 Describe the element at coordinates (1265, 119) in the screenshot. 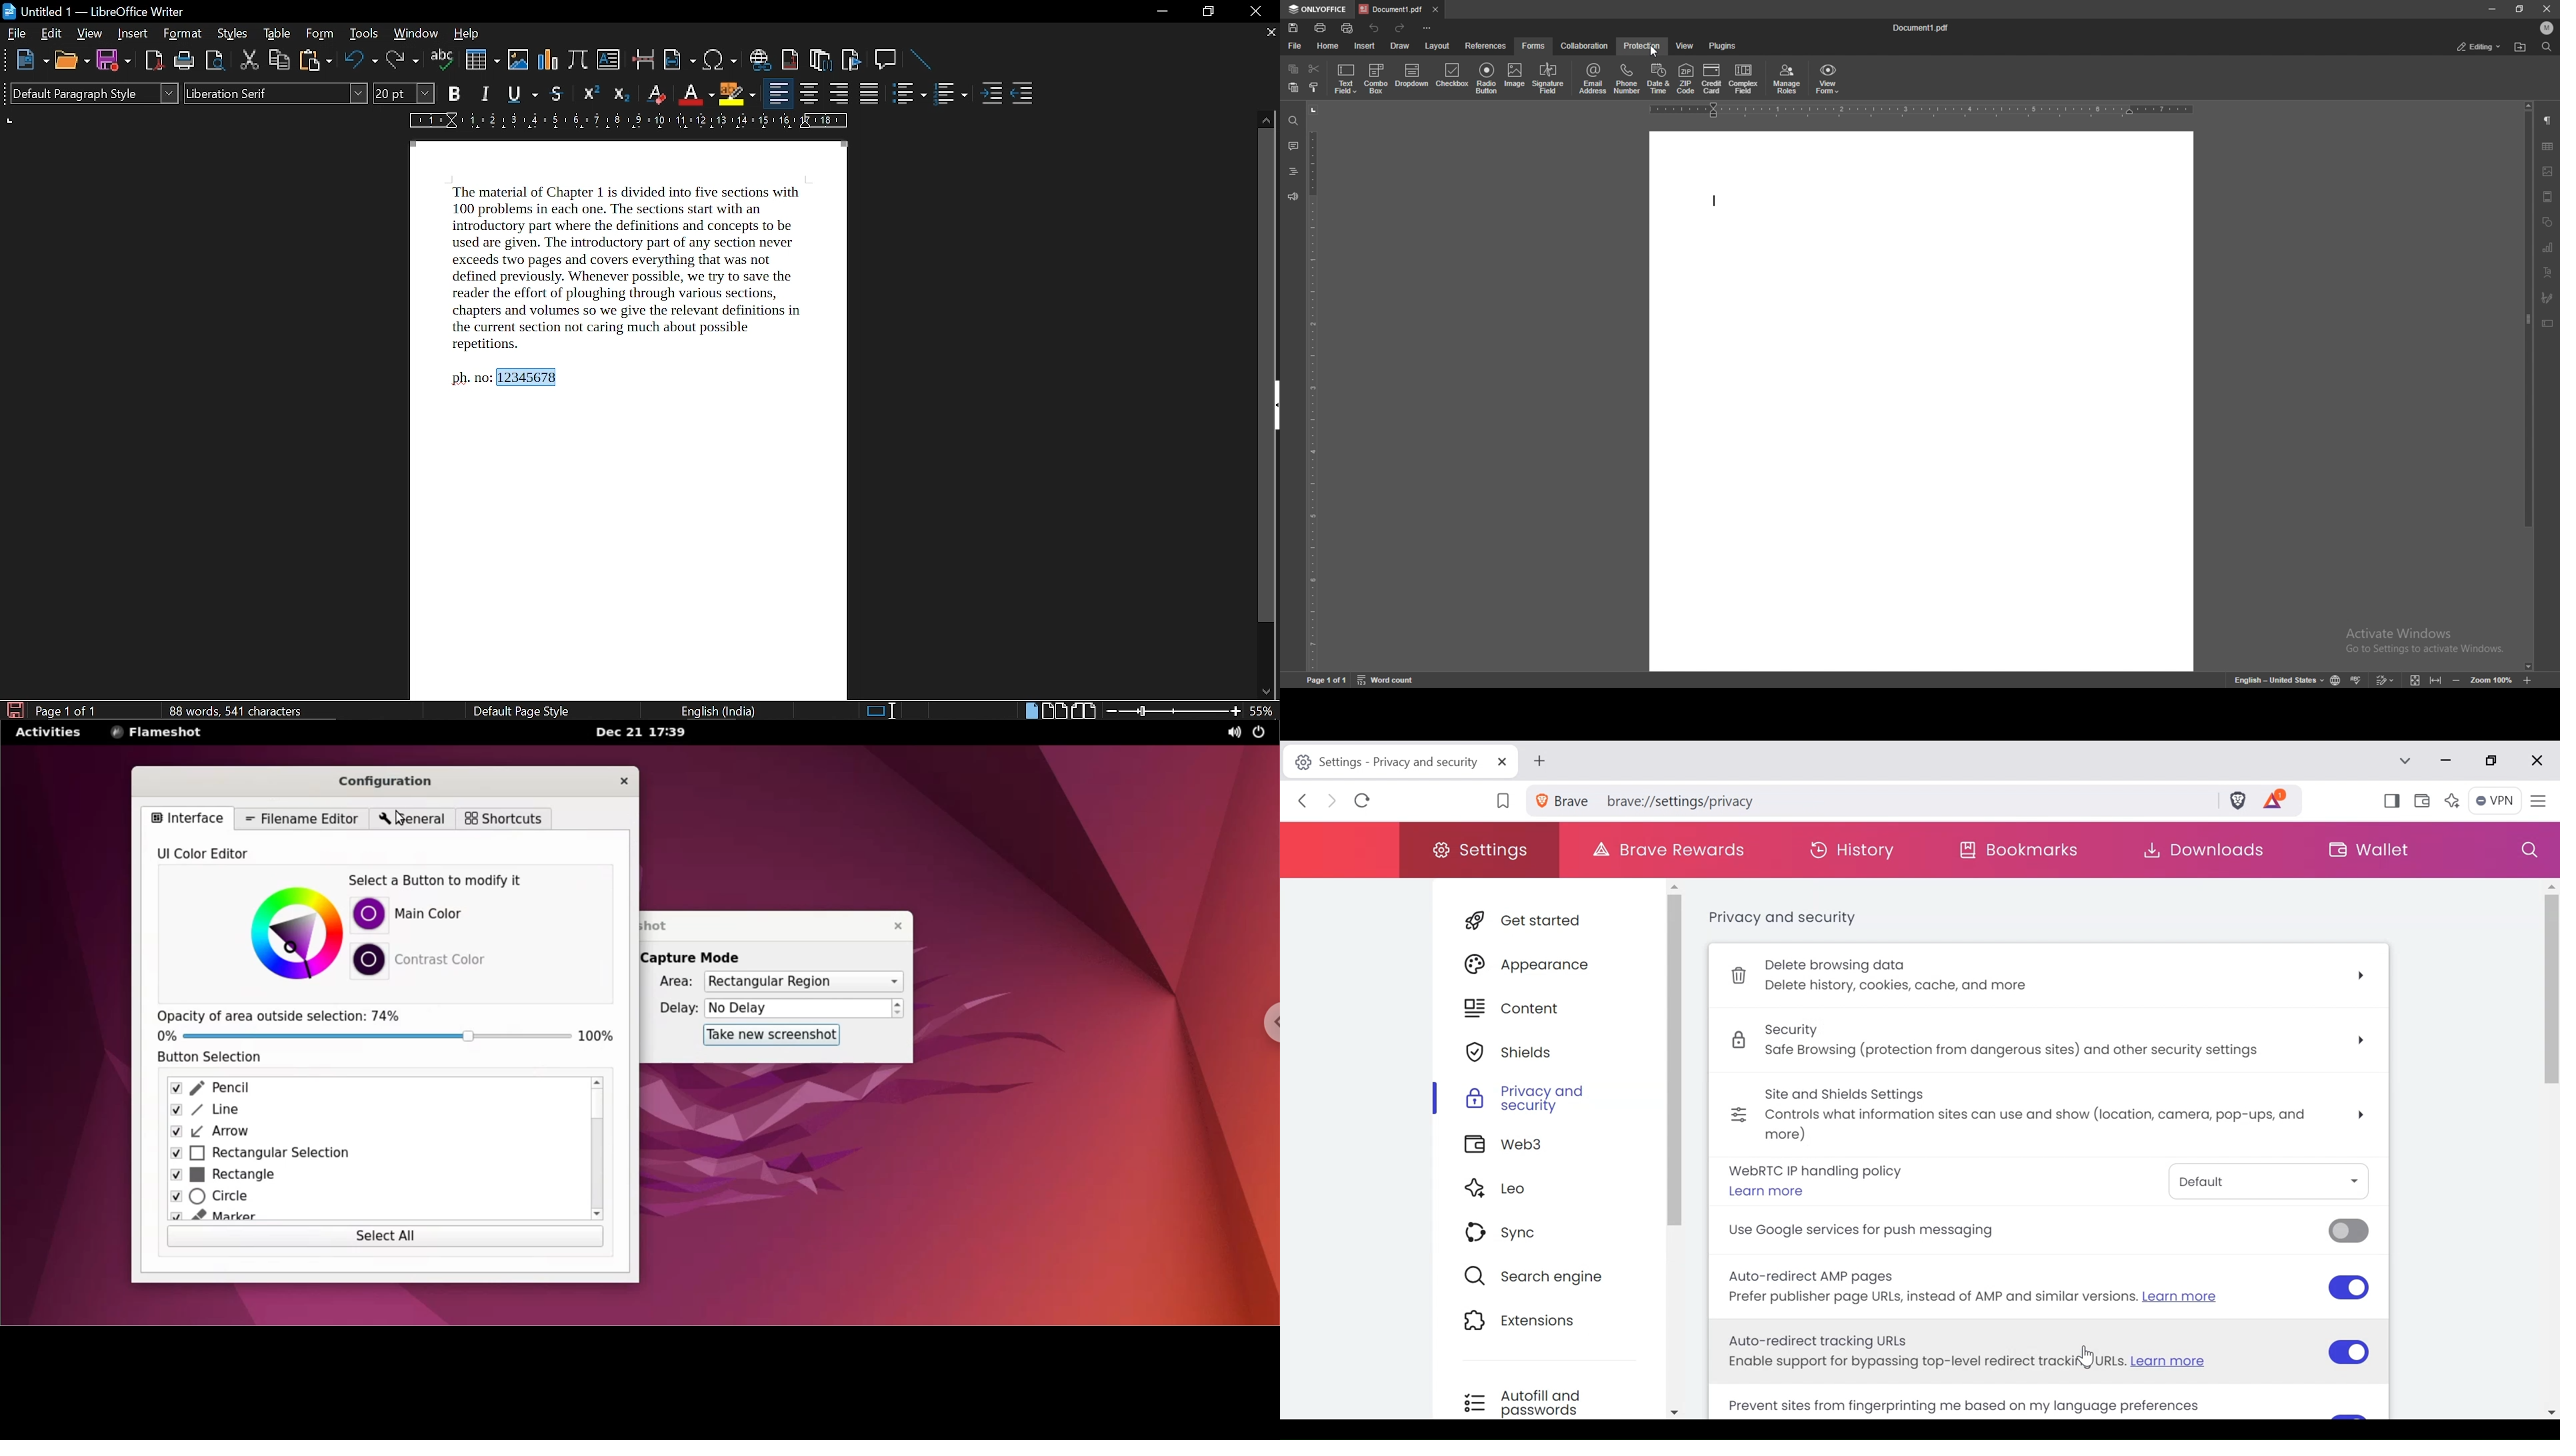

I see `move up` at that location.